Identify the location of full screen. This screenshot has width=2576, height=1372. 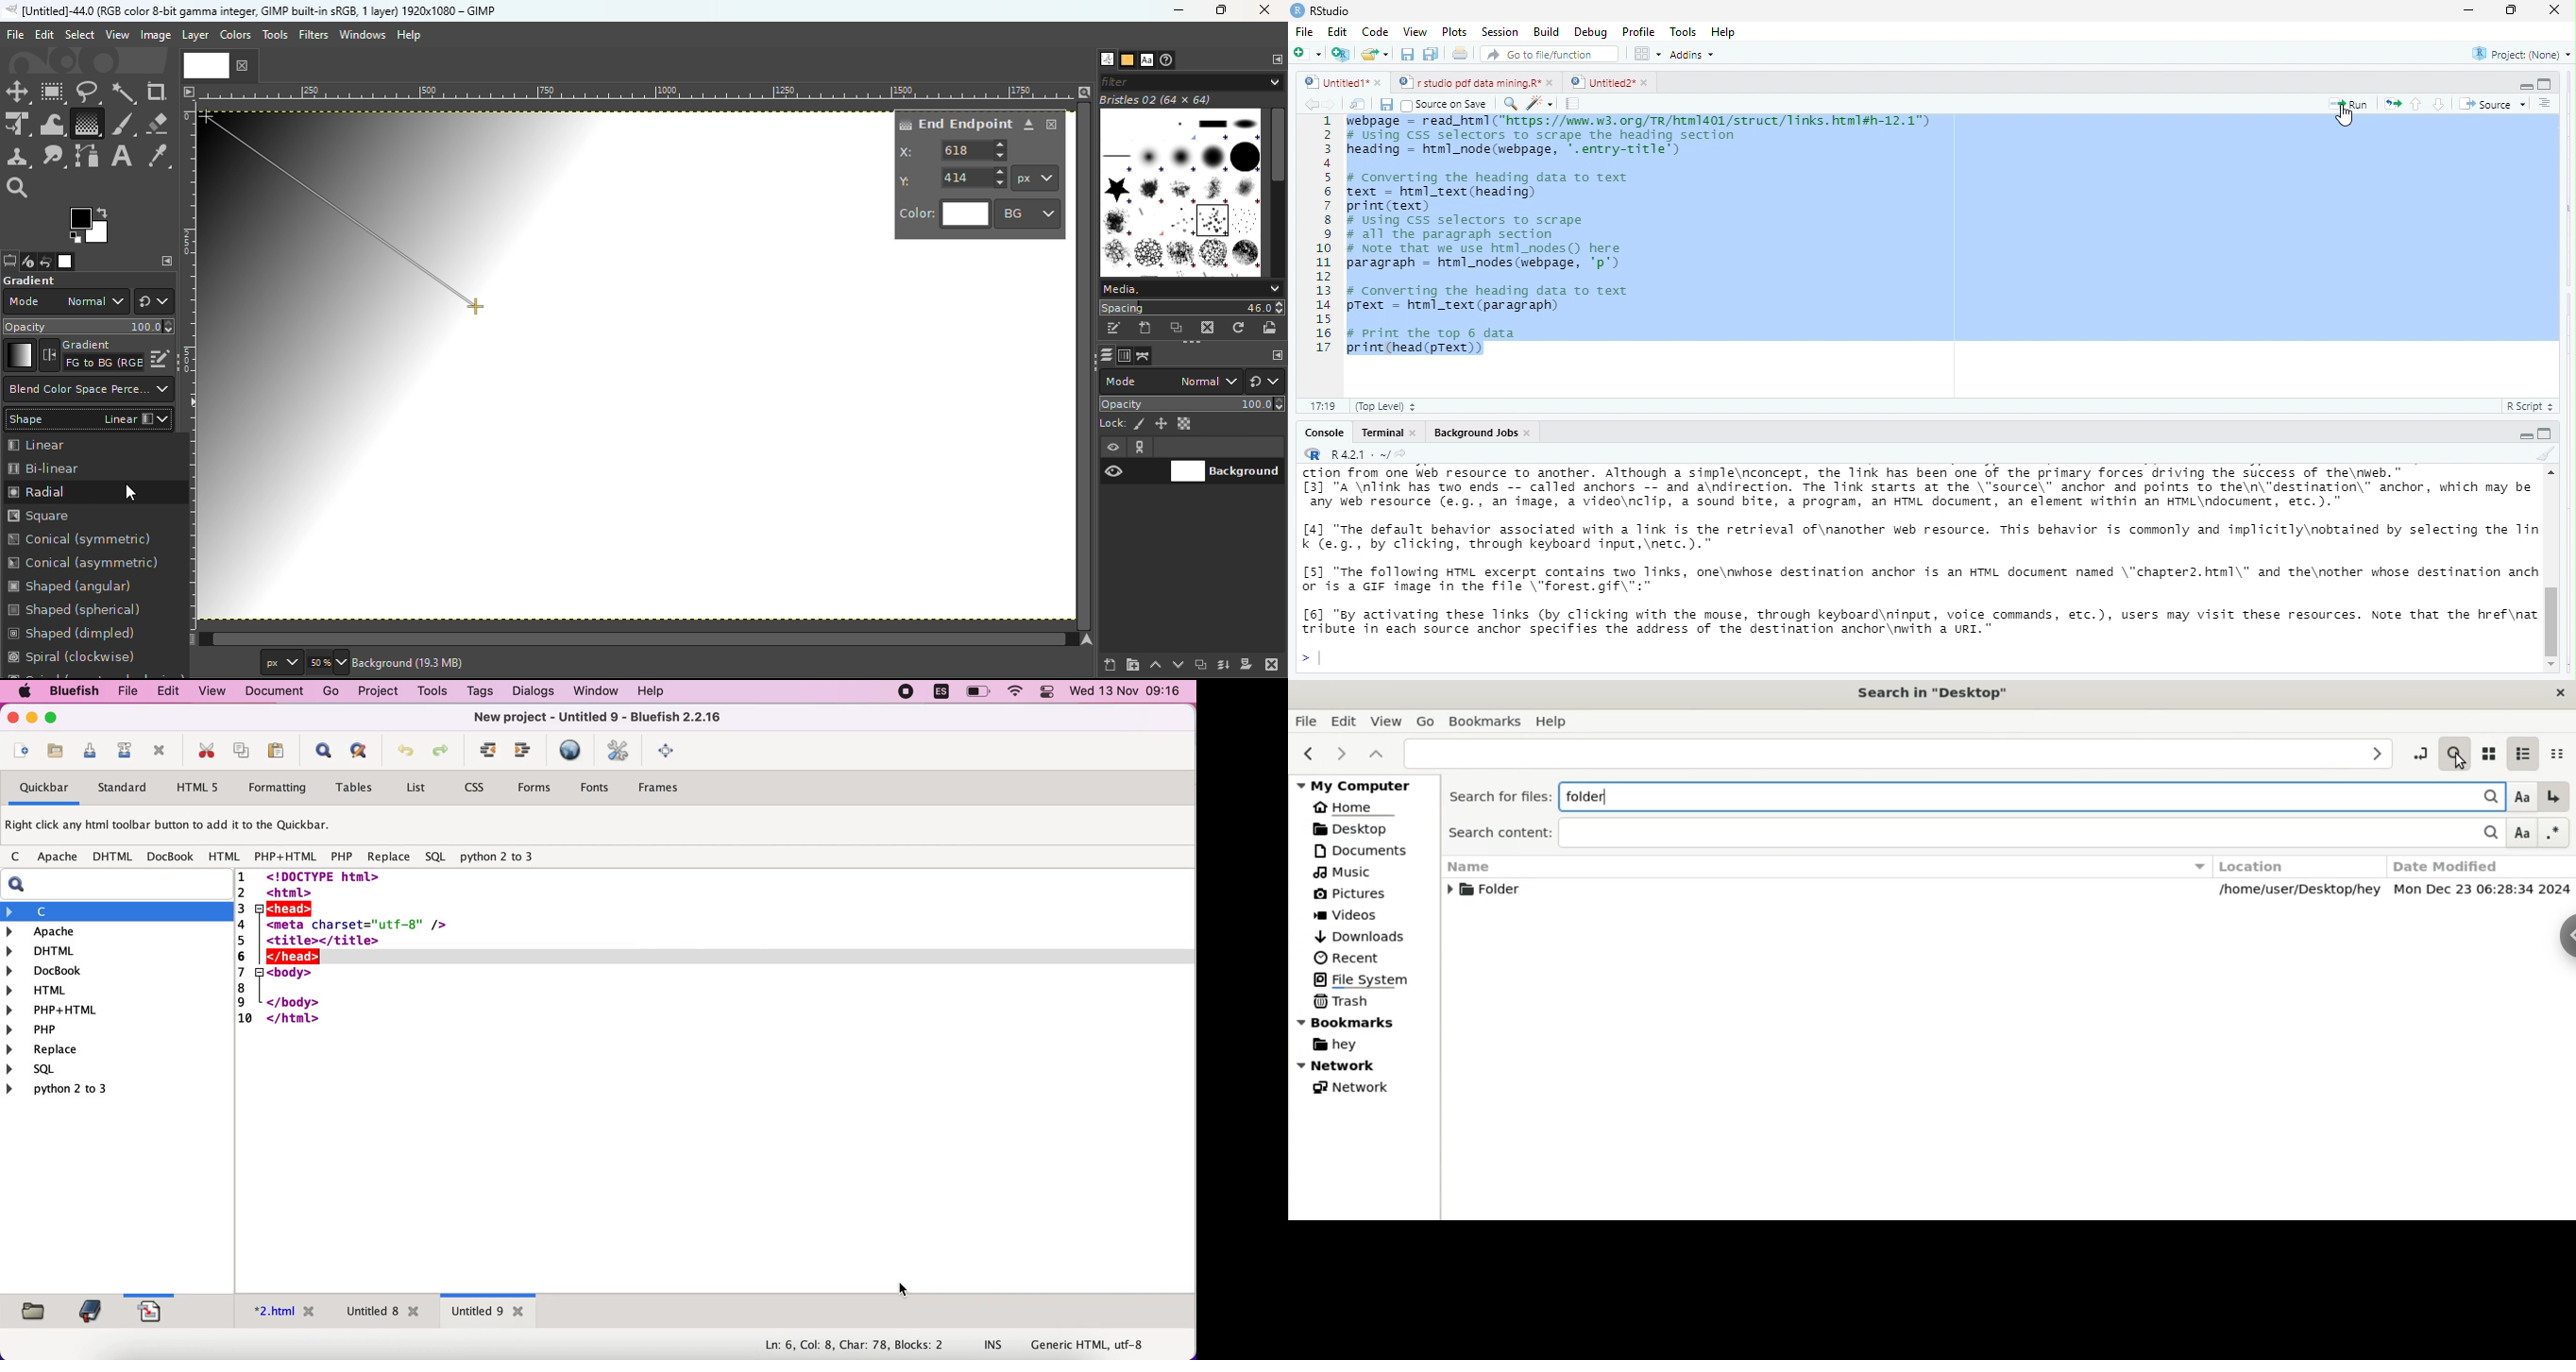
(669, 752).